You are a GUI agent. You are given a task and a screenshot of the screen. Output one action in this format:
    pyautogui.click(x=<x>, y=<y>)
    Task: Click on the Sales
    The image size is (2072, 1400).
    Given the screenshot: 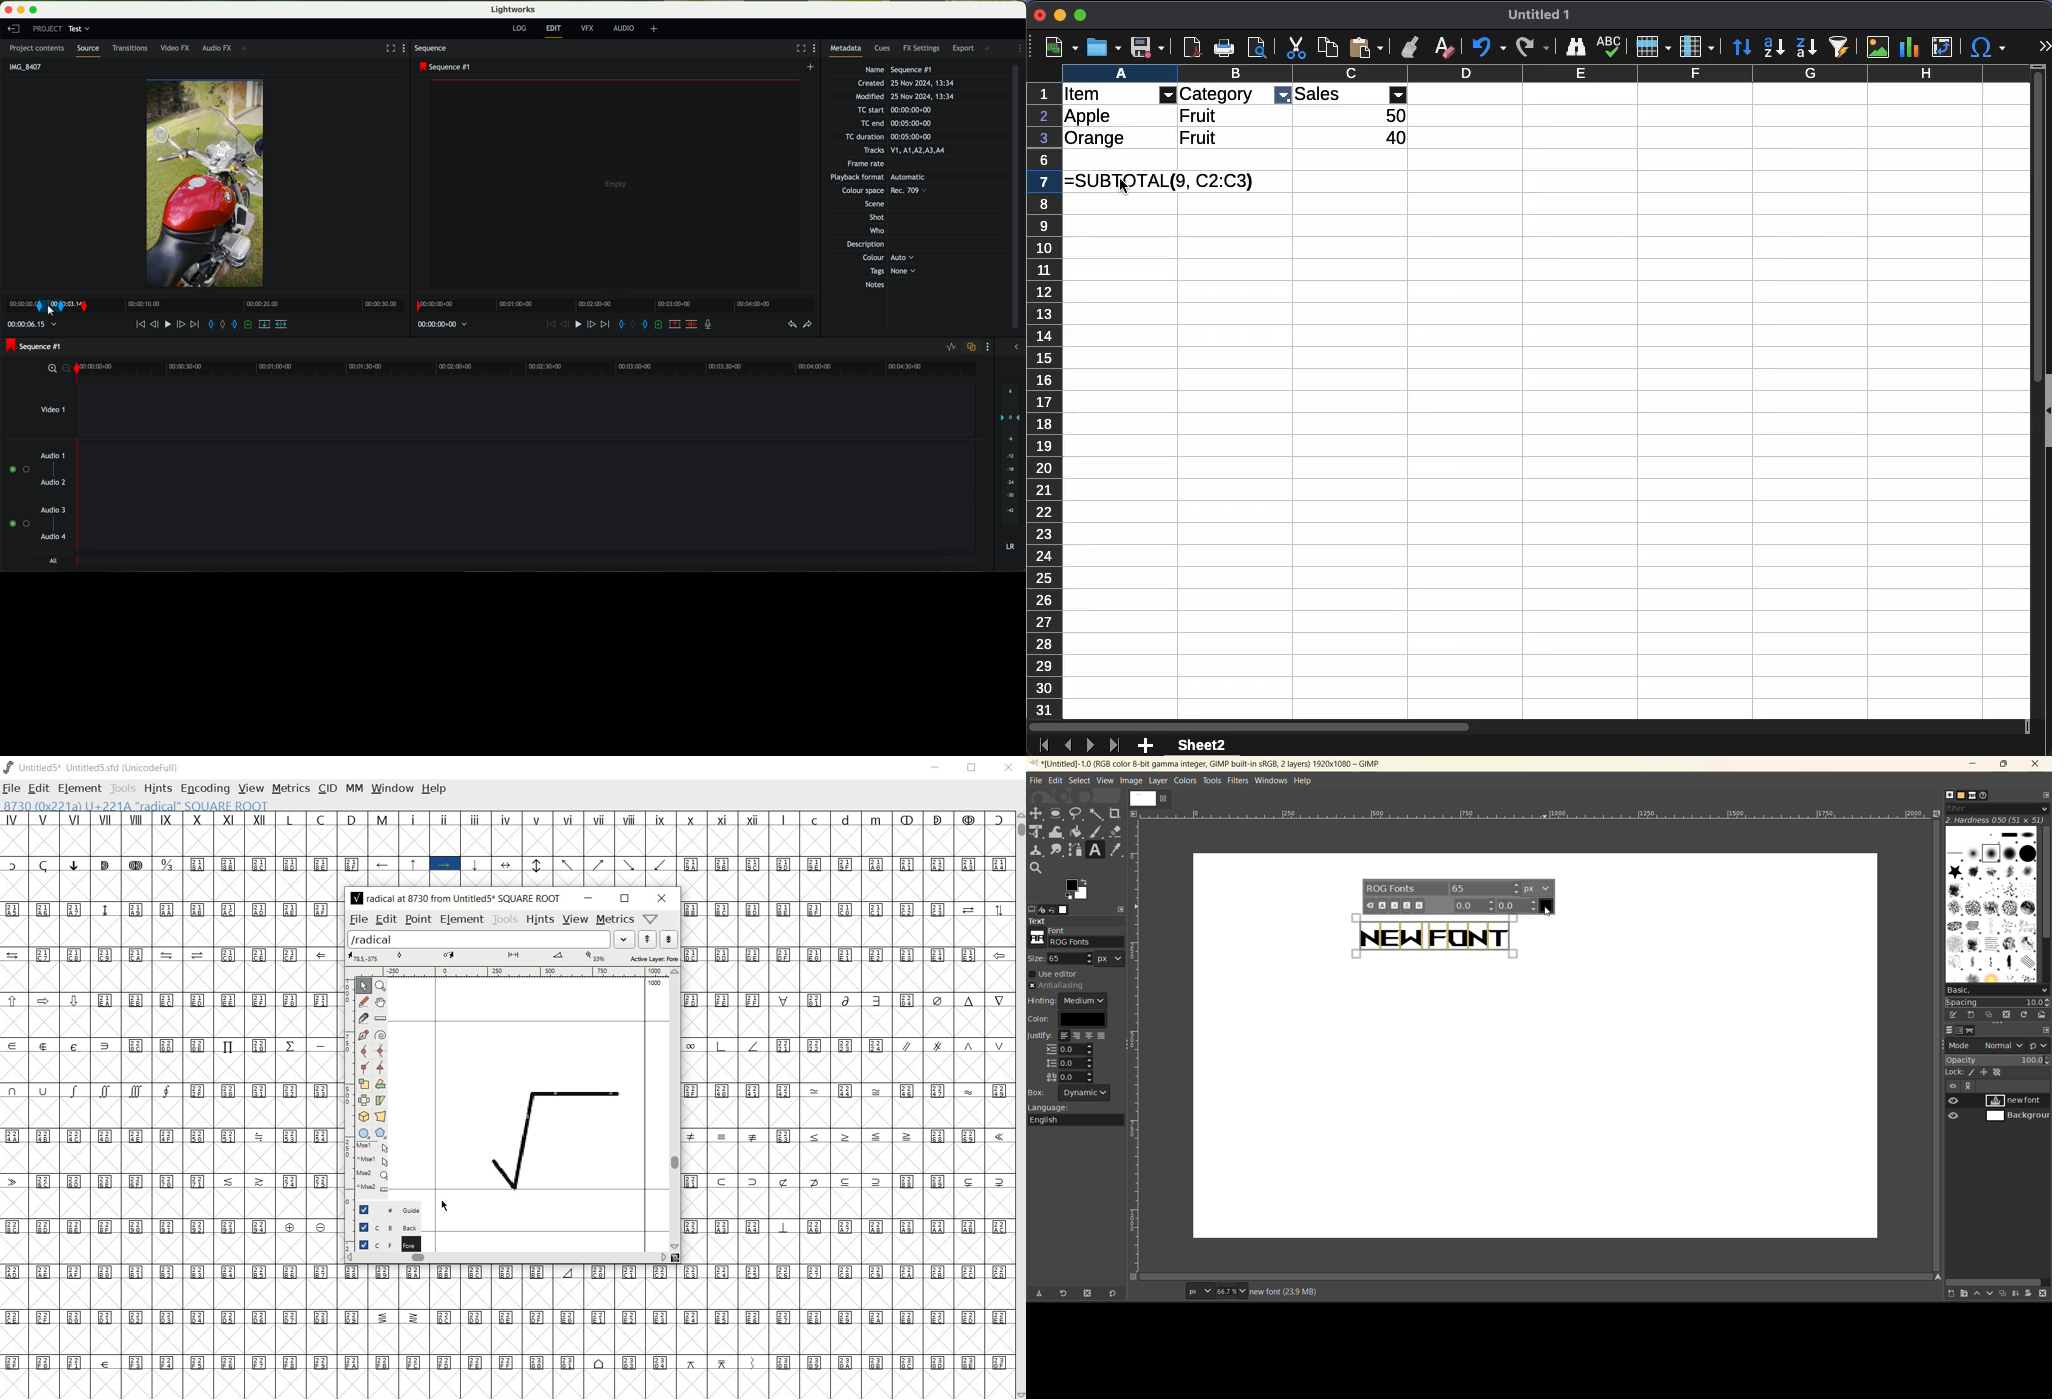 What is the action you would take?
    pyautogui.click(x=1319, y=94)
    